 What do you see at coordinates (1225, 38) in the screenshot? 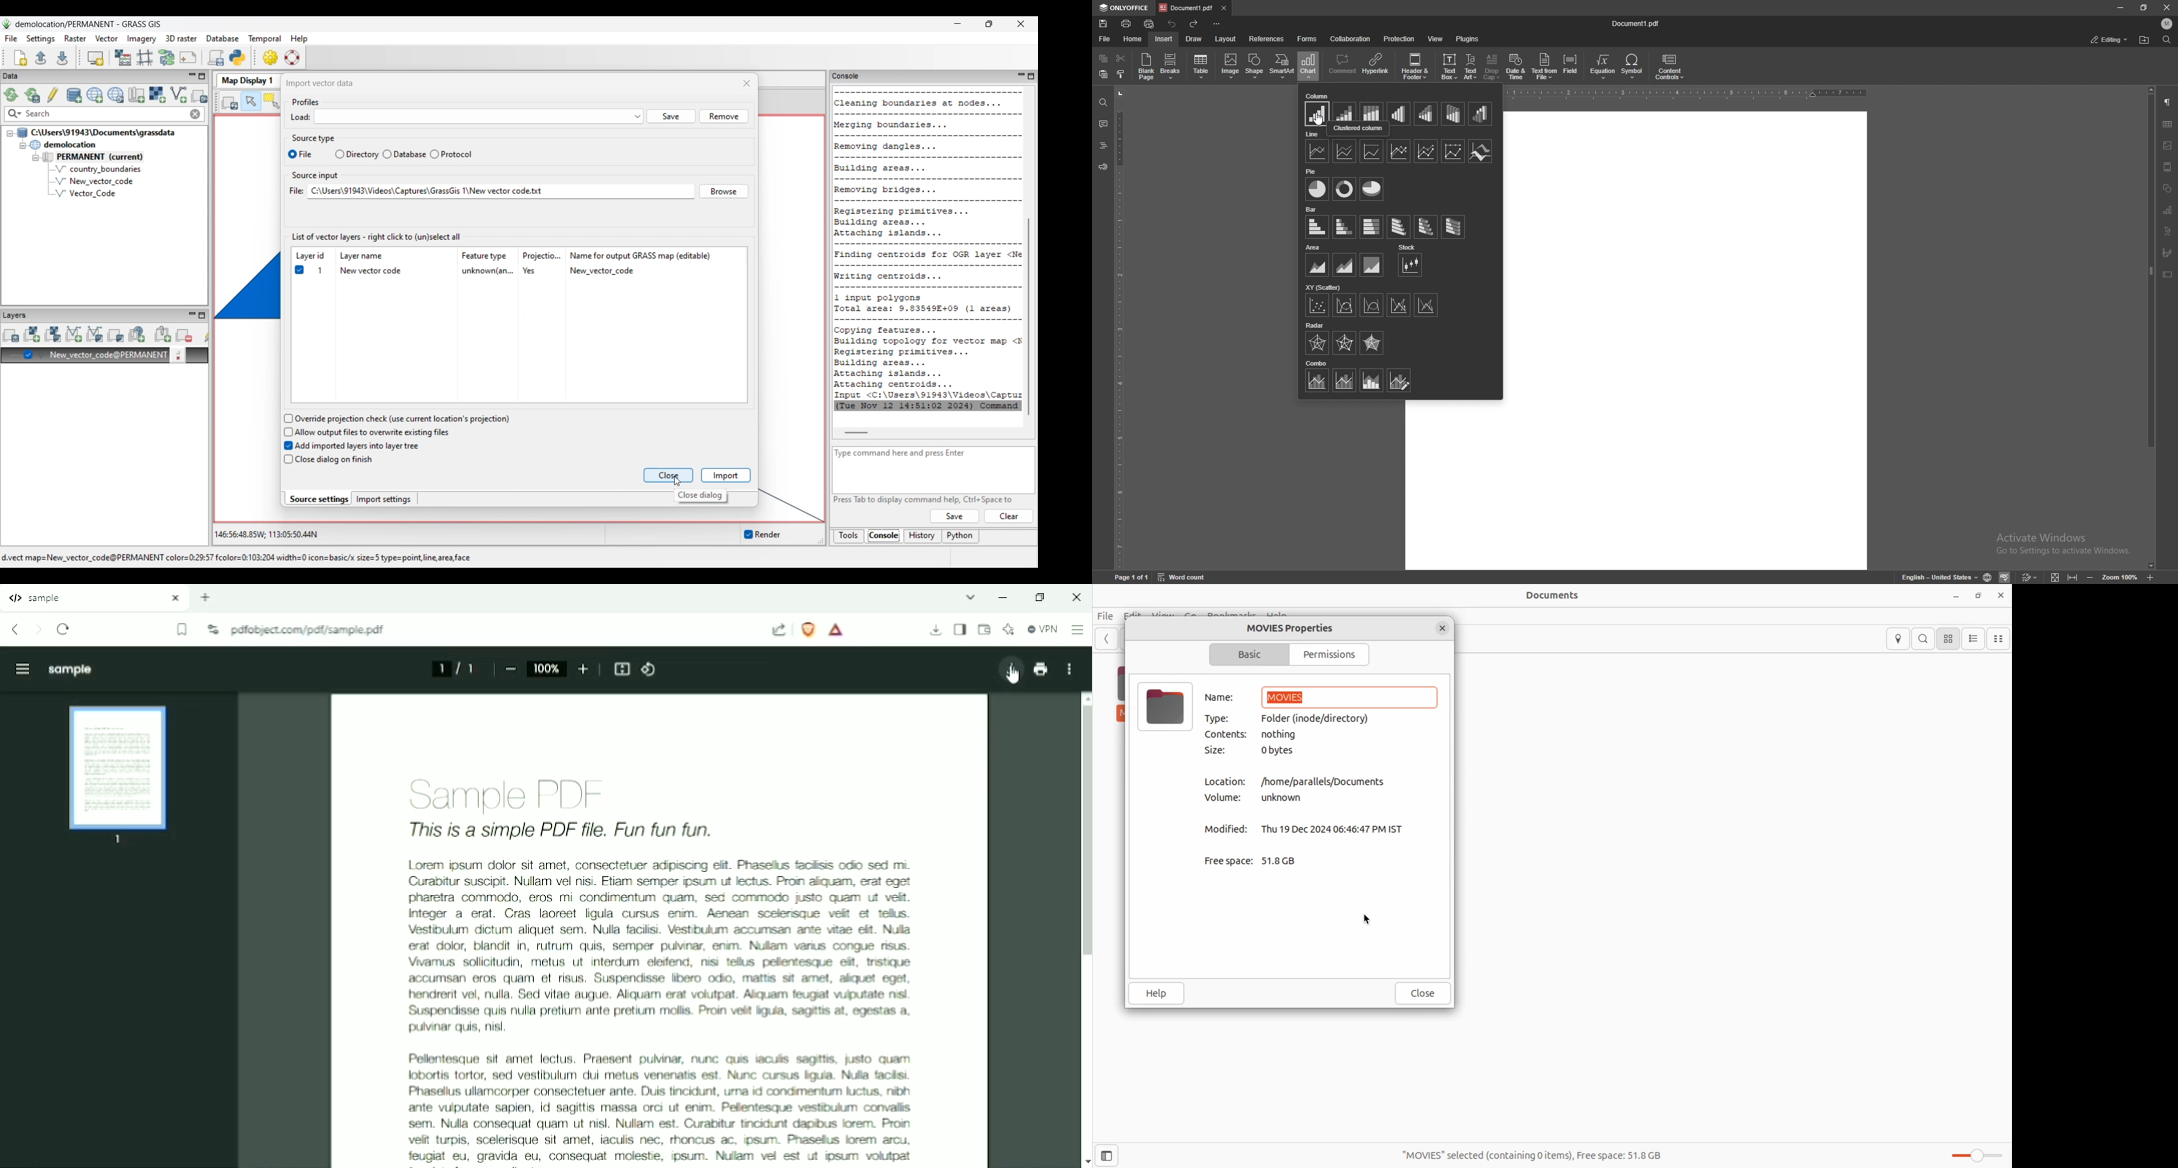
I see `layout` at bounding box center [1225, 38].